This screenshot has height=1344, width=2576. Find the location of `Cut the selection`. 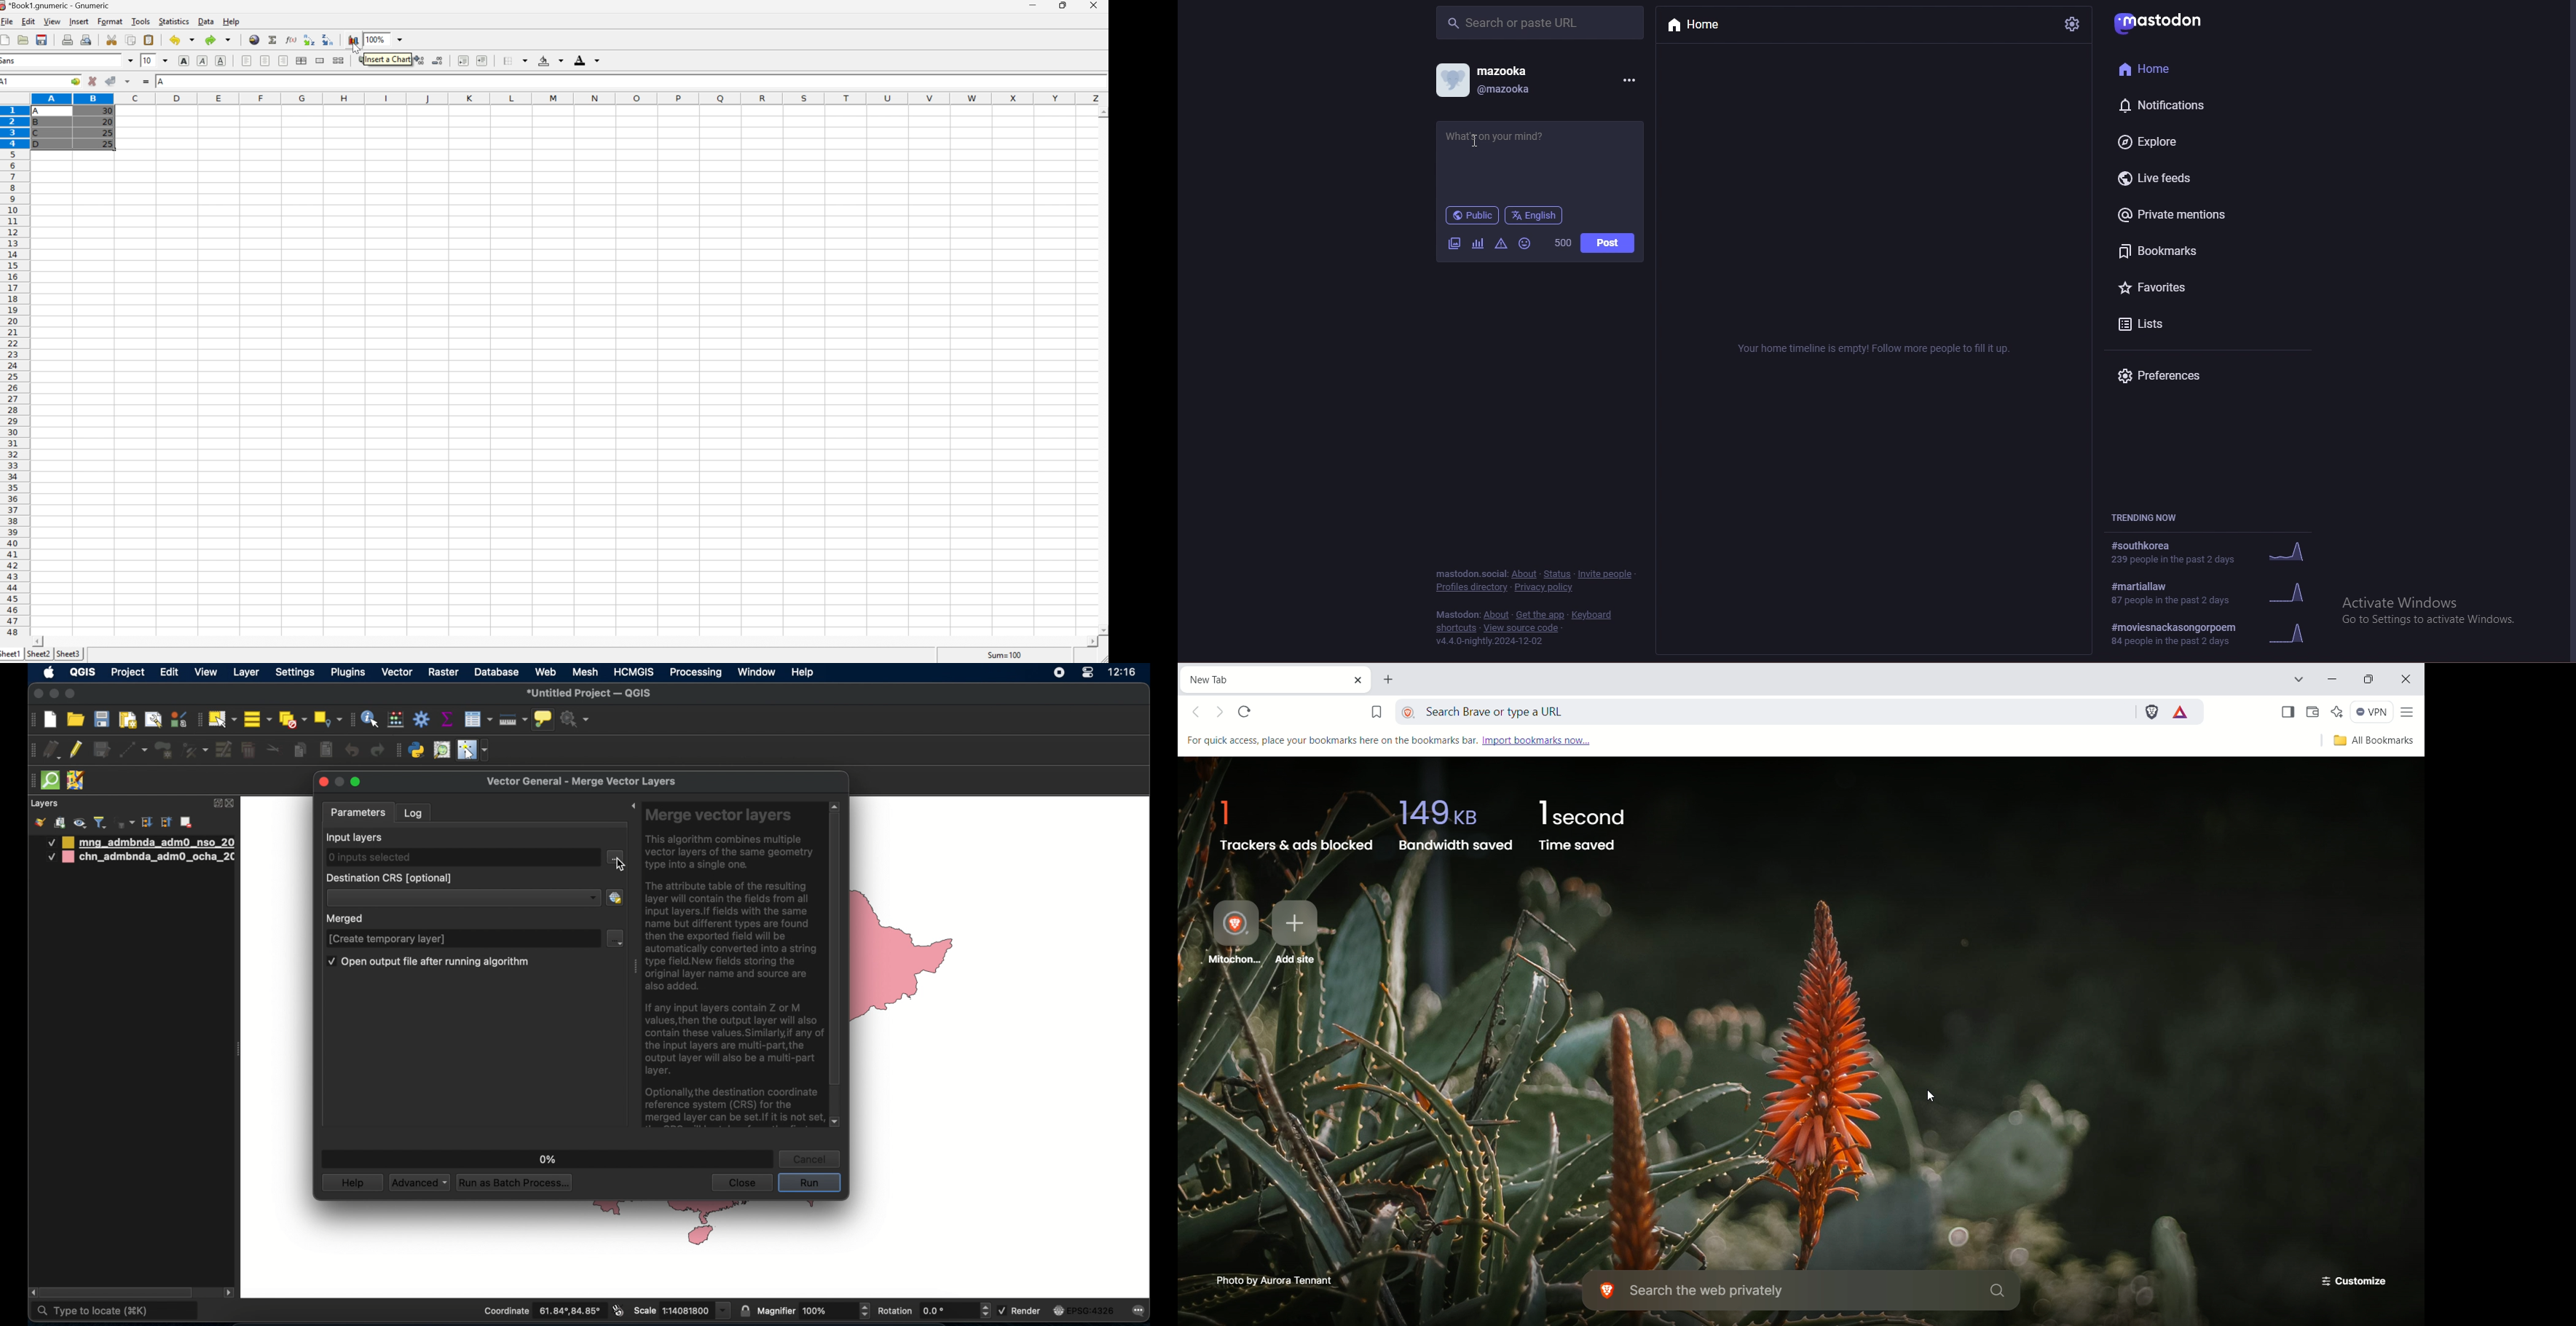

Cut the selection is located at coordinates (114, 40).